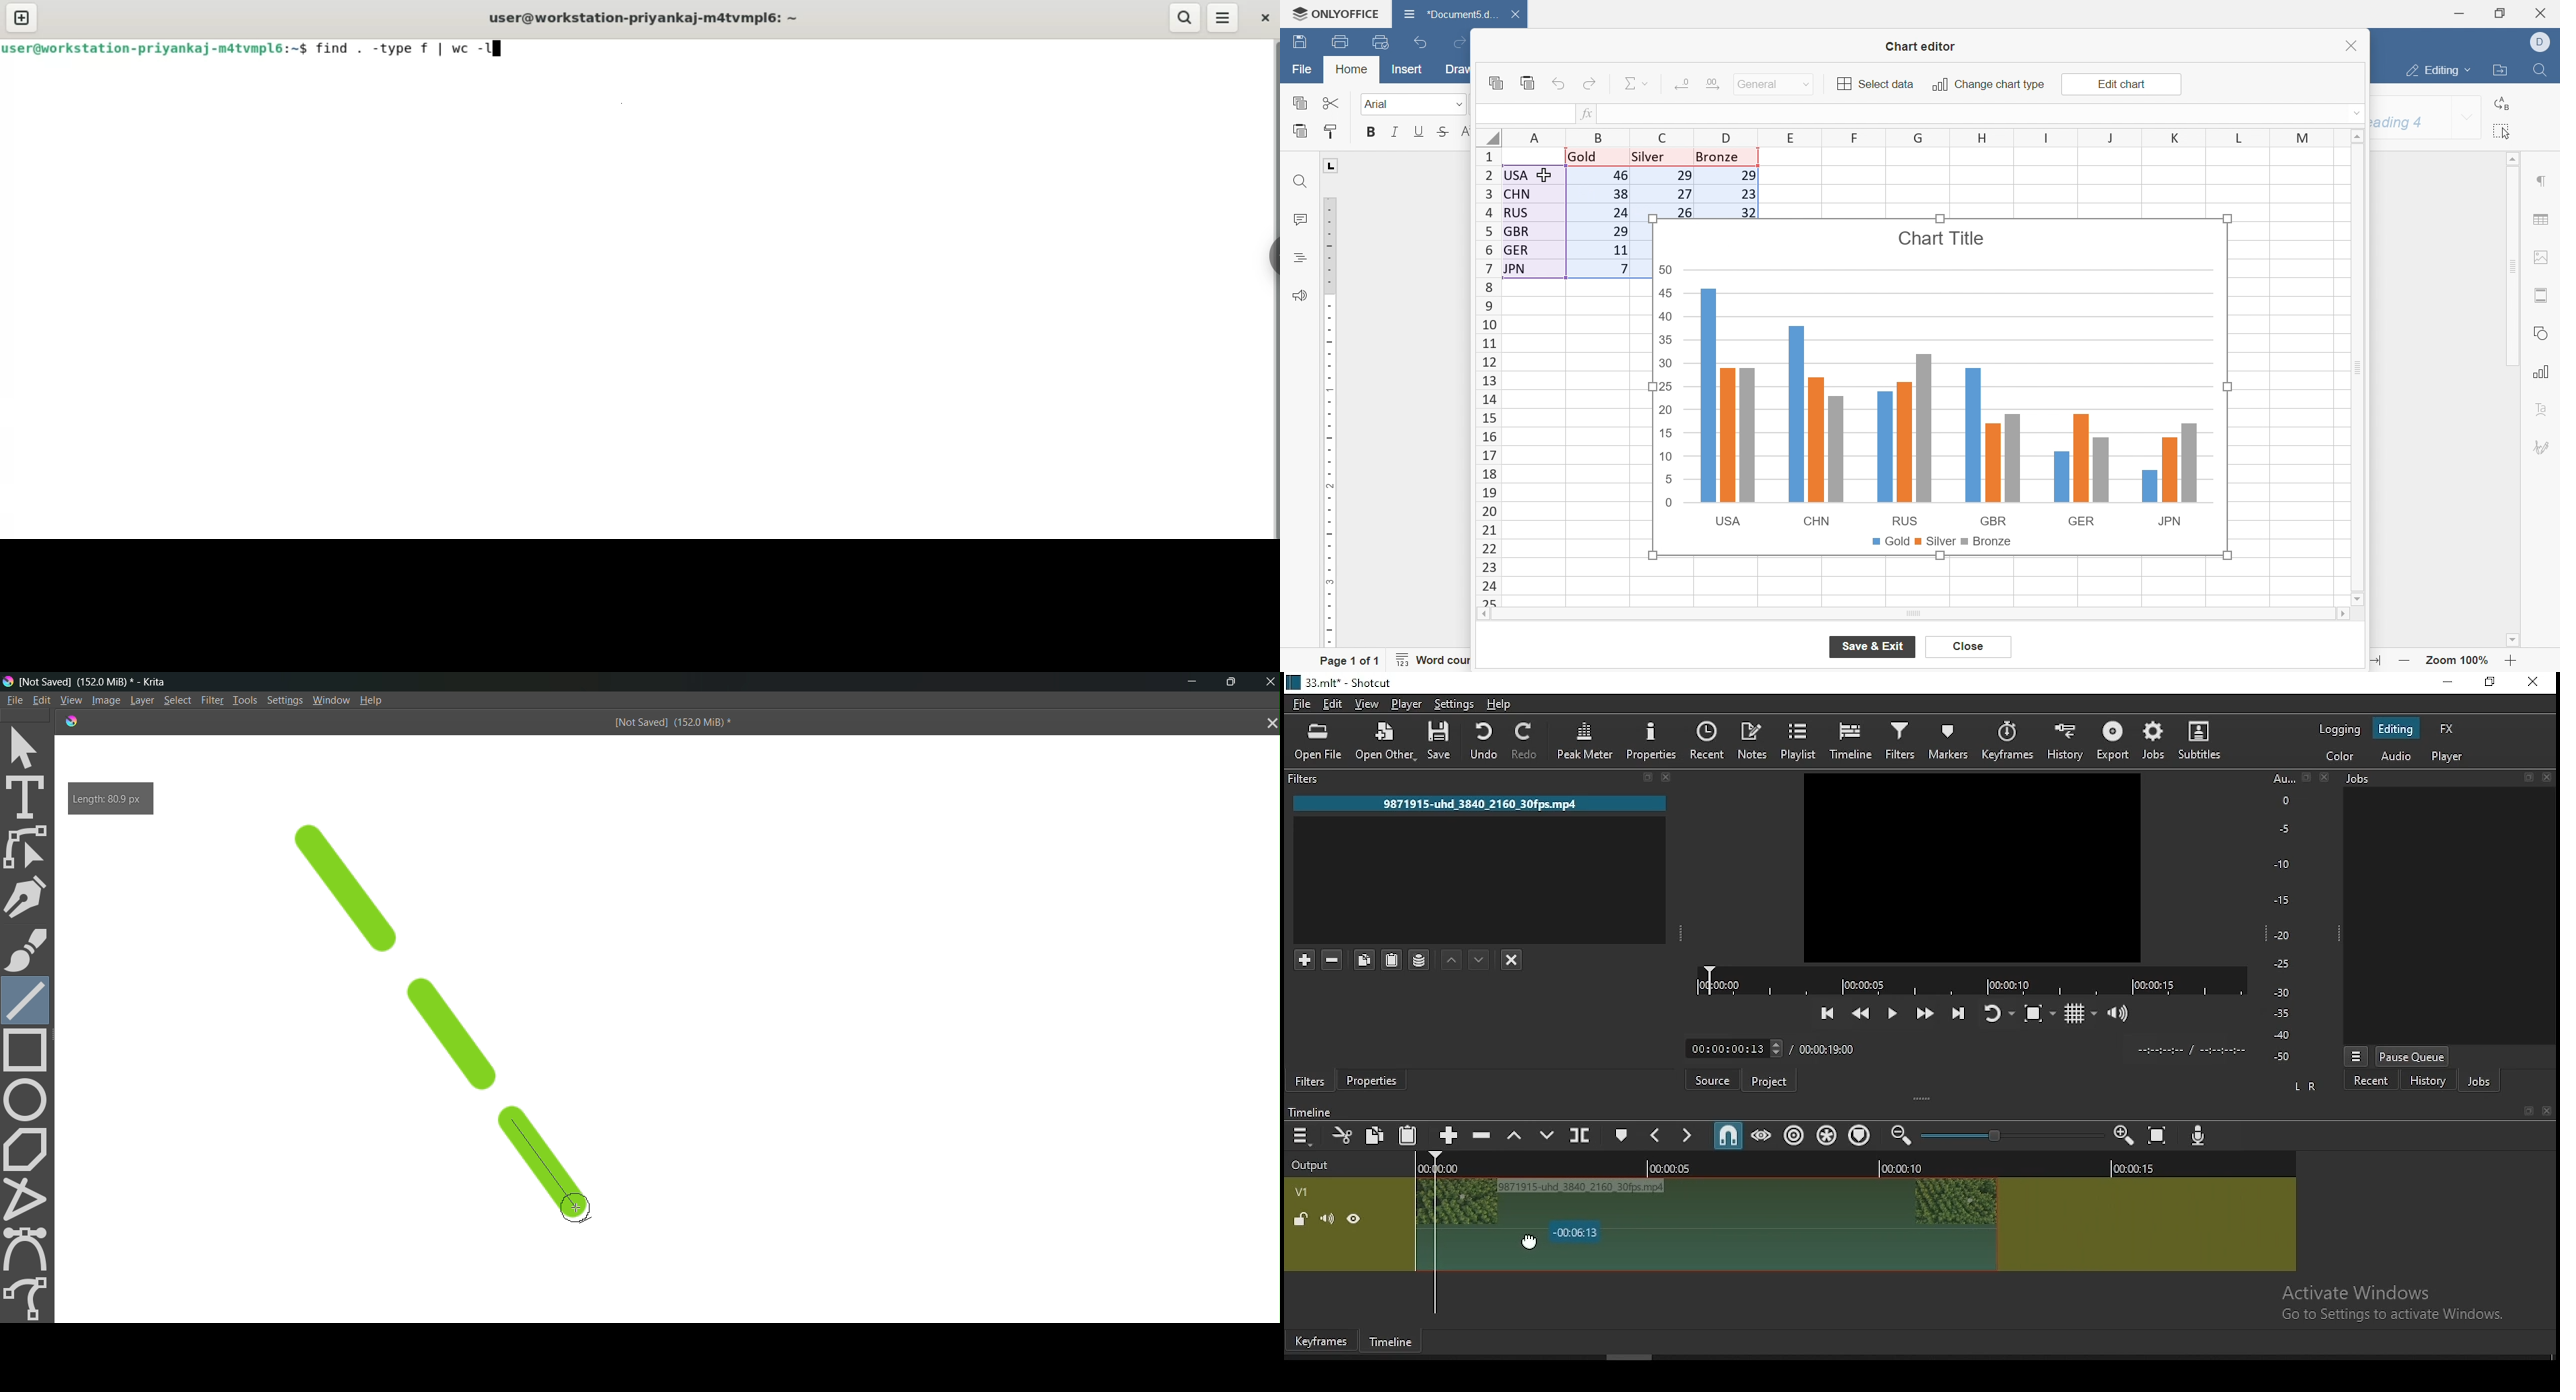 Image resolution: width=2576 pixels, height=1400 pixels. Describe the element at coordinates (1688, 1137) in the screenshot. I see `next marker` at that location.